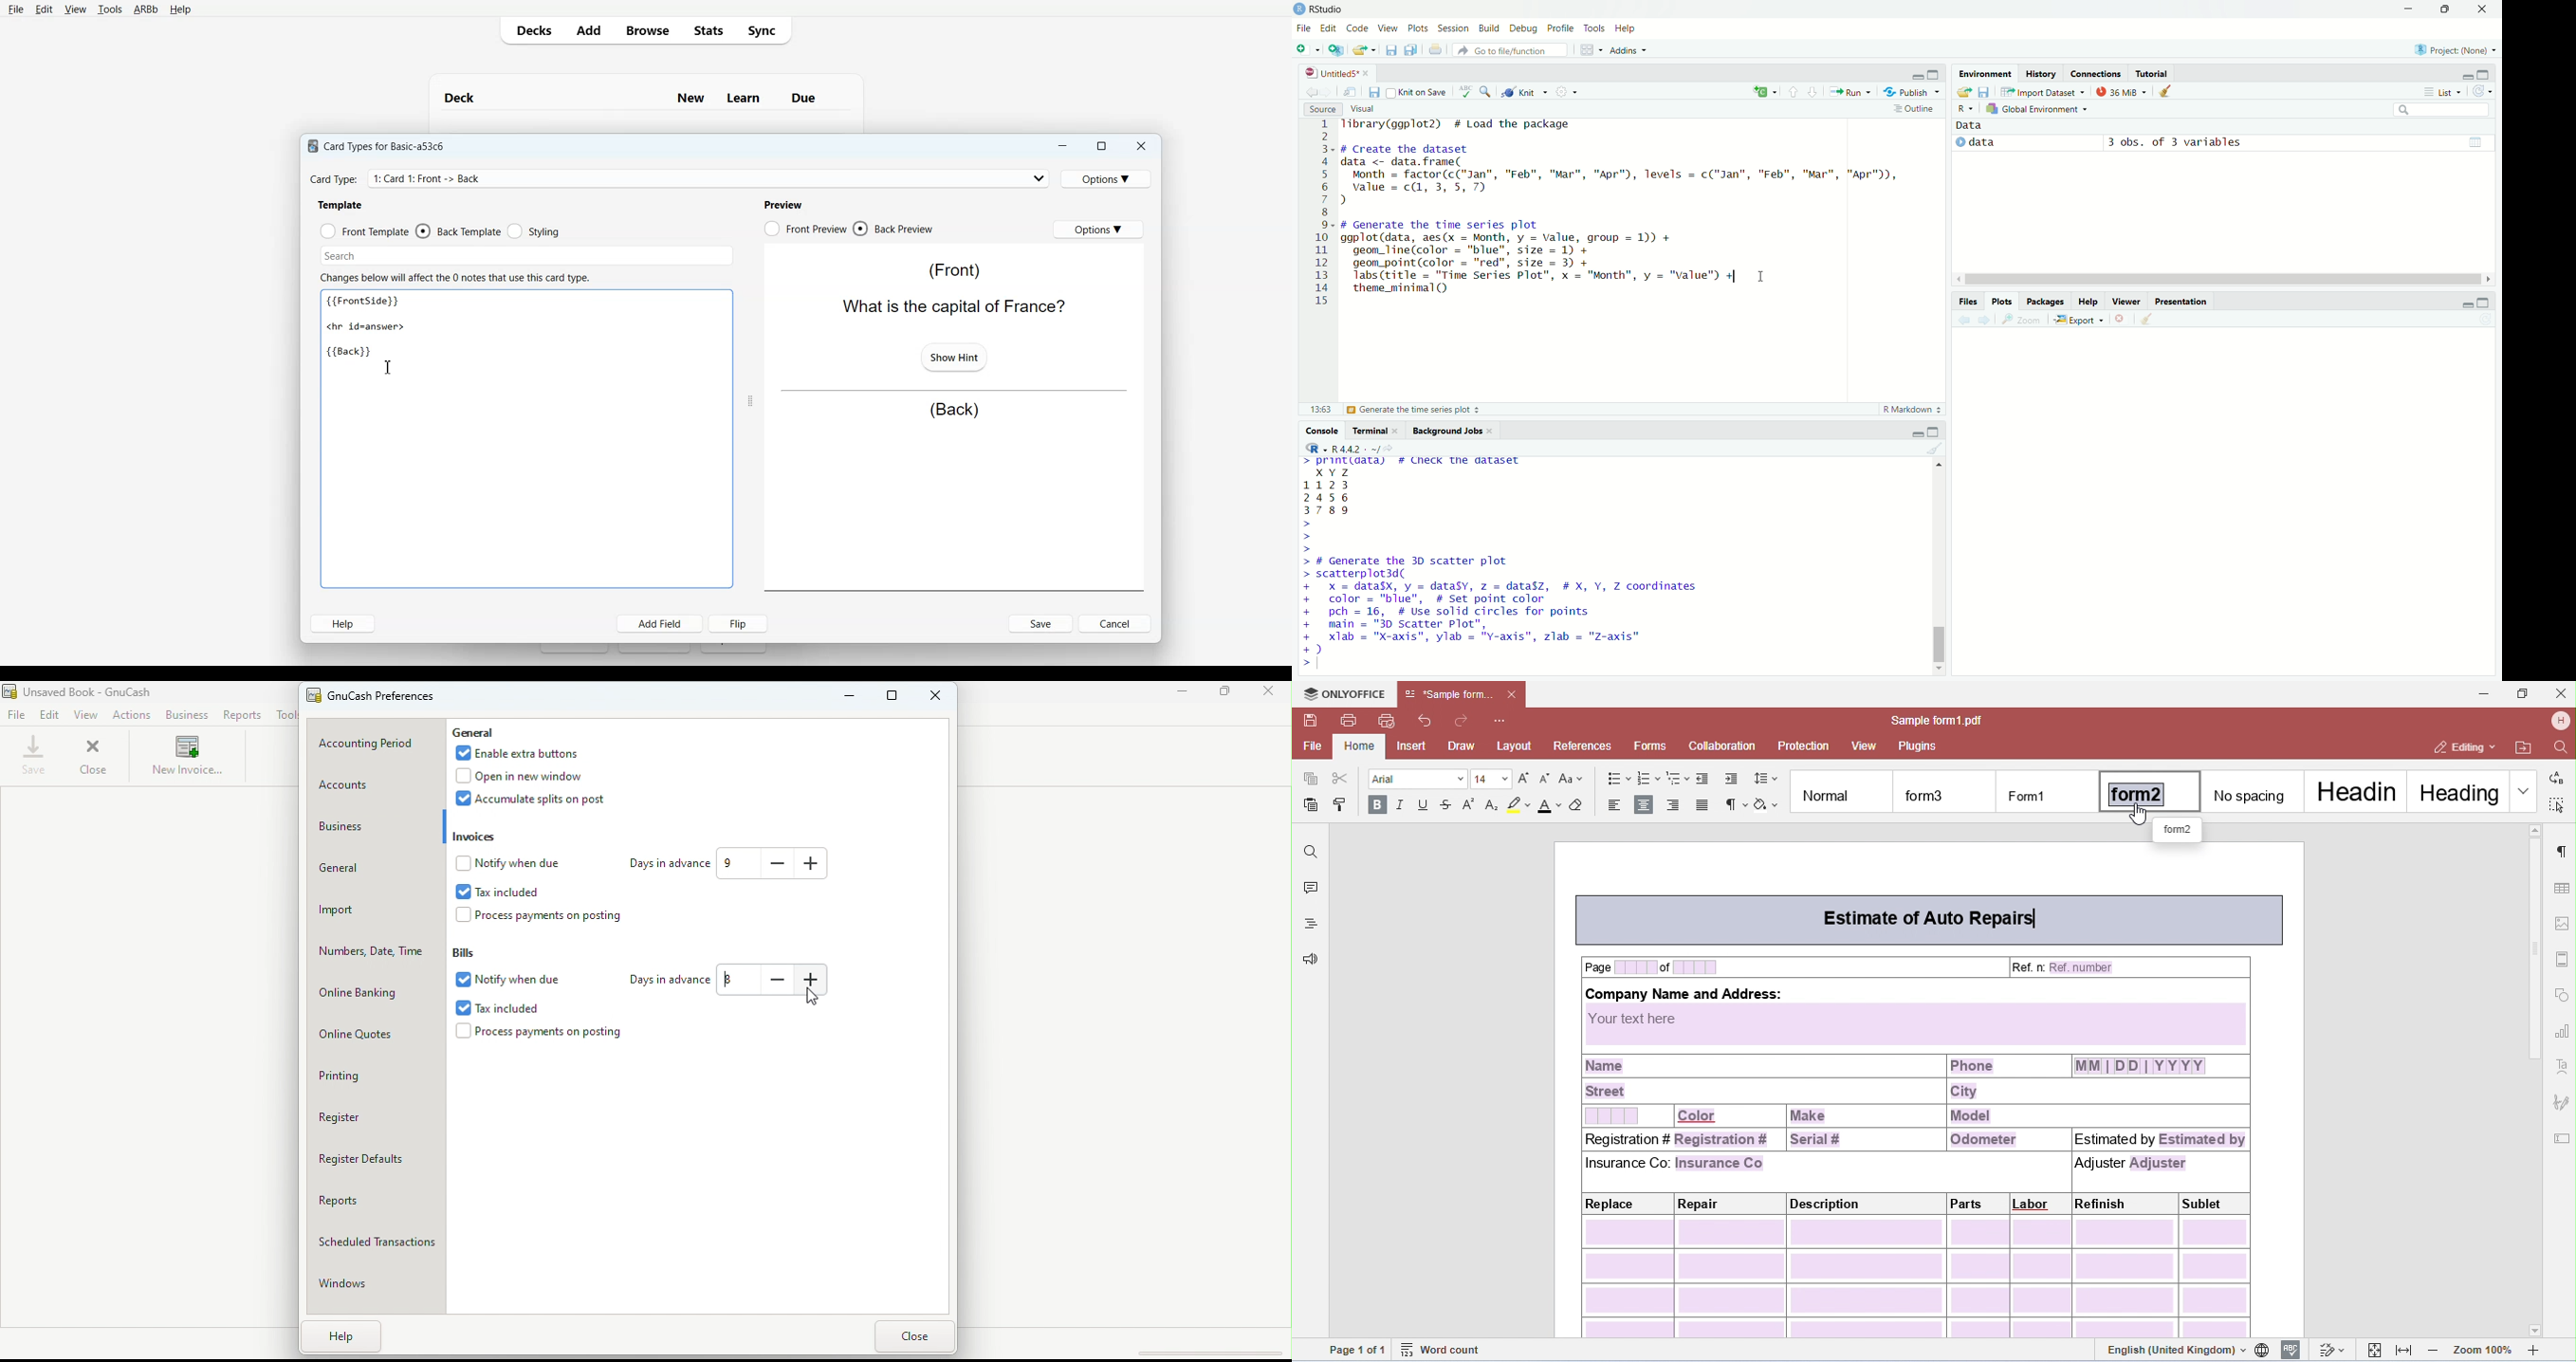 The image size is (2576, 1372). Describe the element at coordinates (849, 698) in the screenshot. I see `Minimize` at that location.